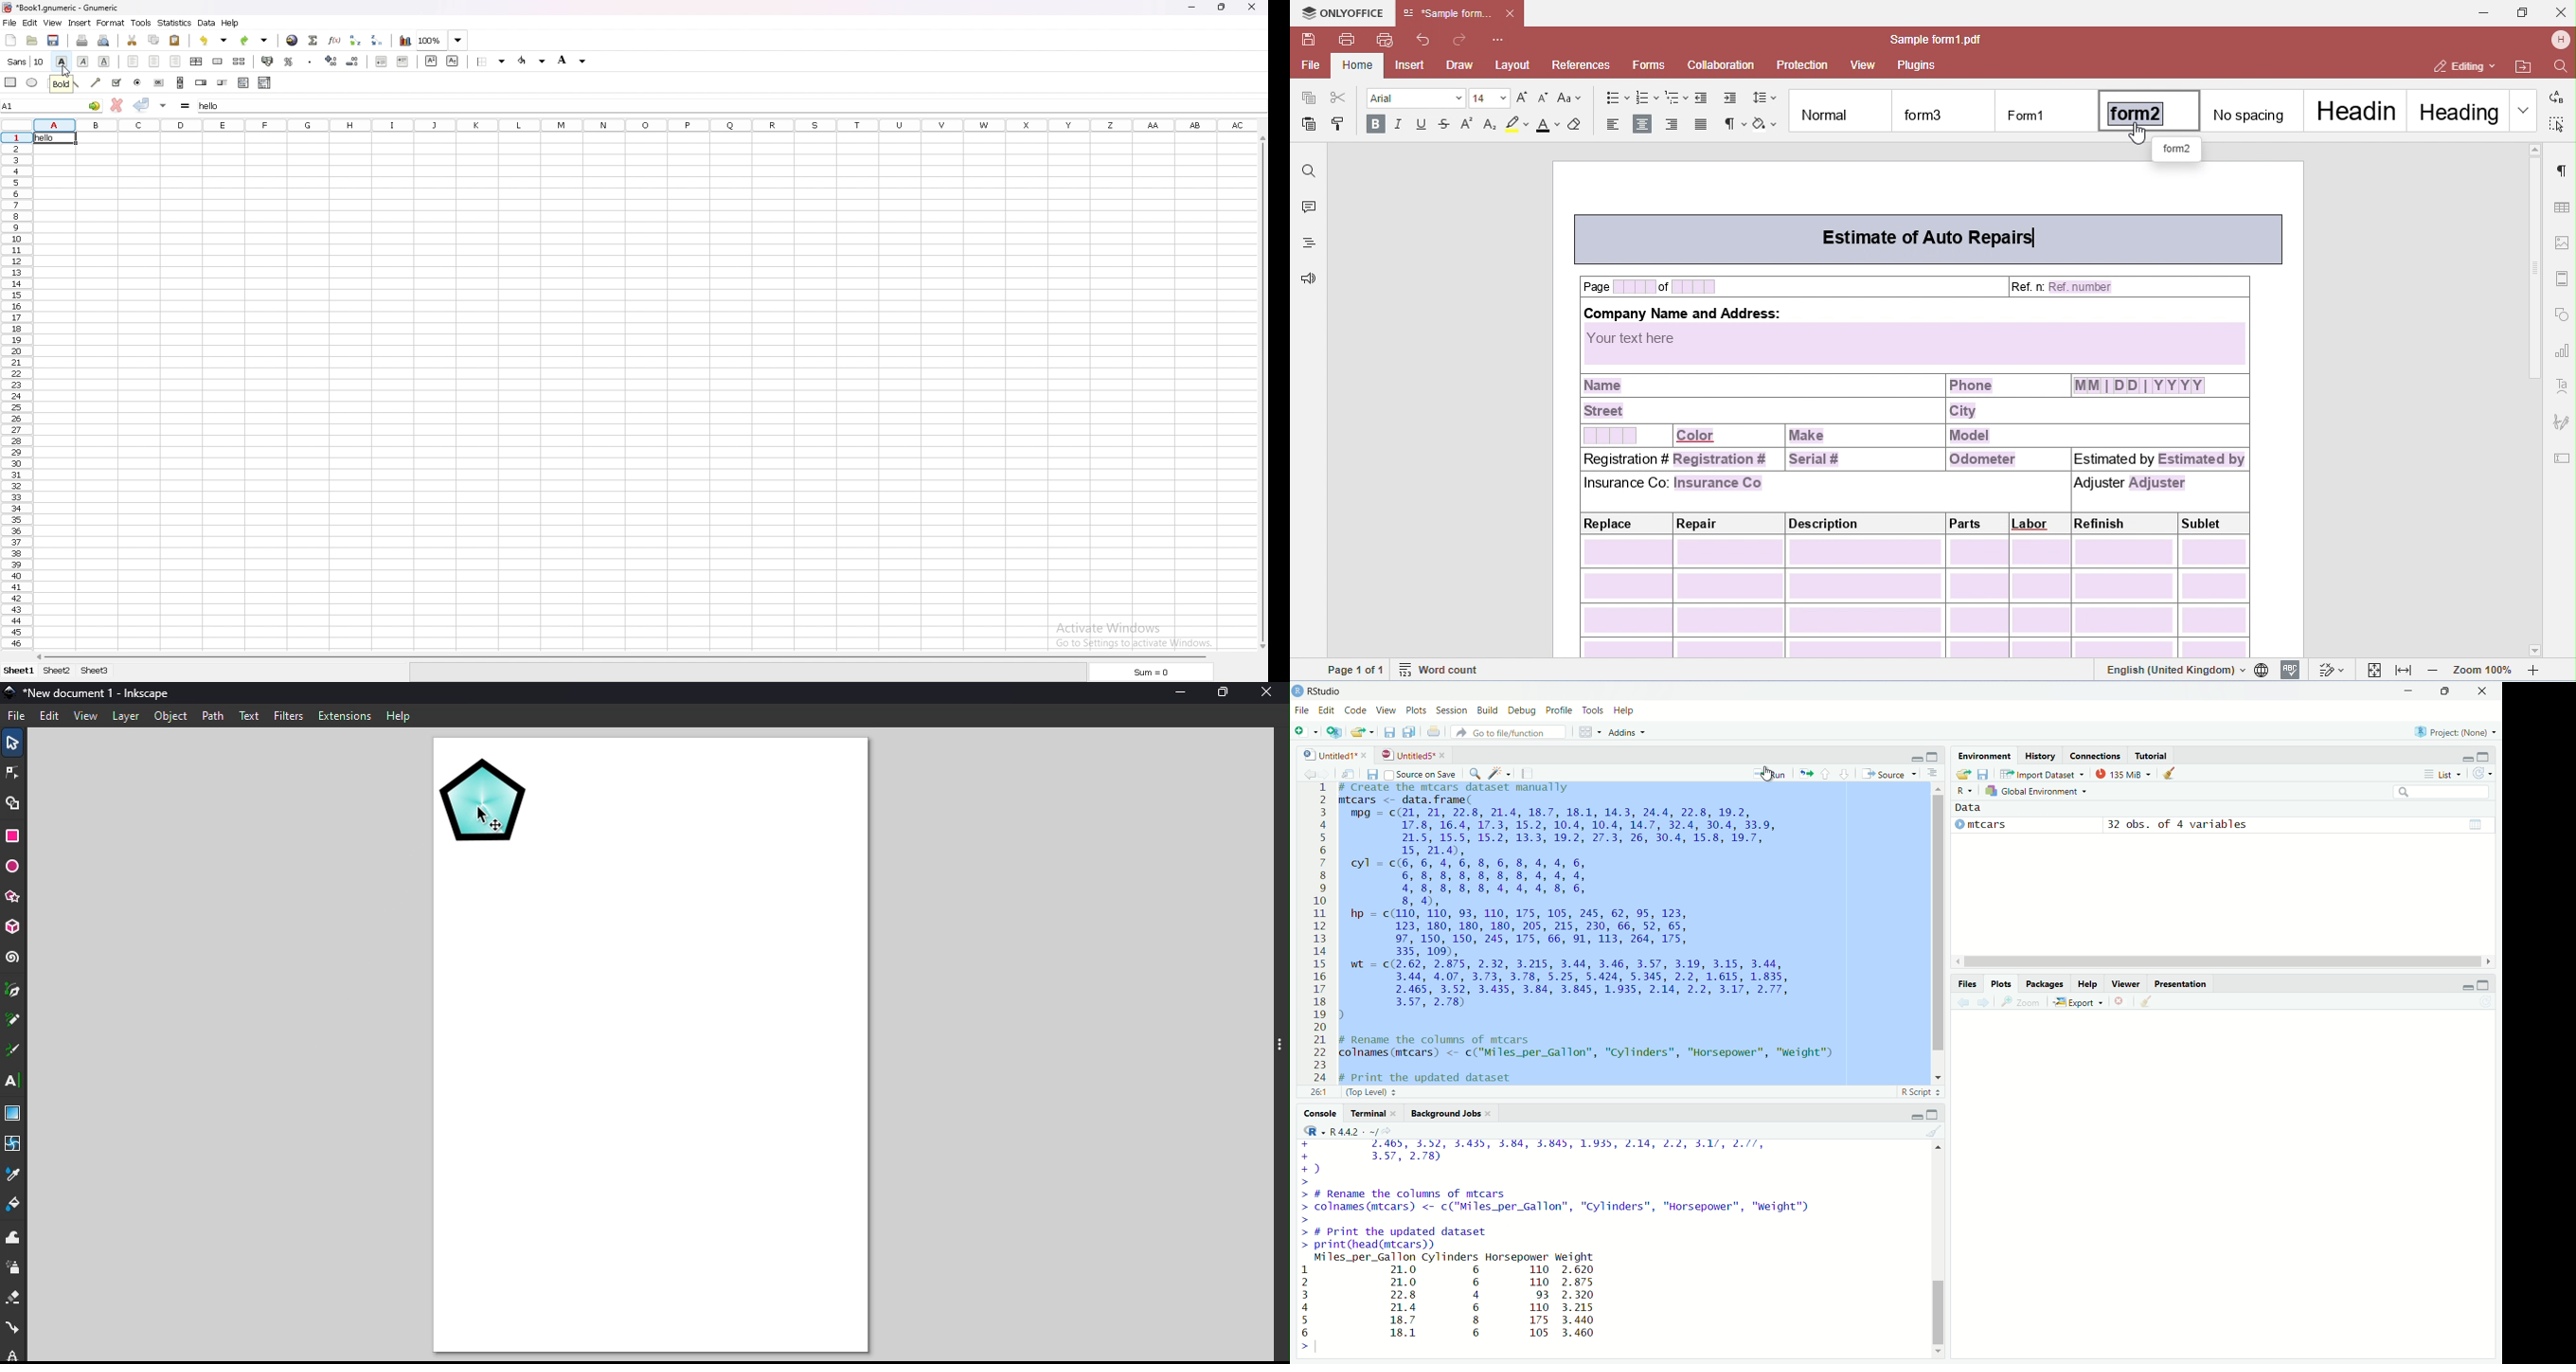 The image size is (2576, 1372). Describe the element at coordinates (334, 40) in the screenshot. I see `function` at that location.